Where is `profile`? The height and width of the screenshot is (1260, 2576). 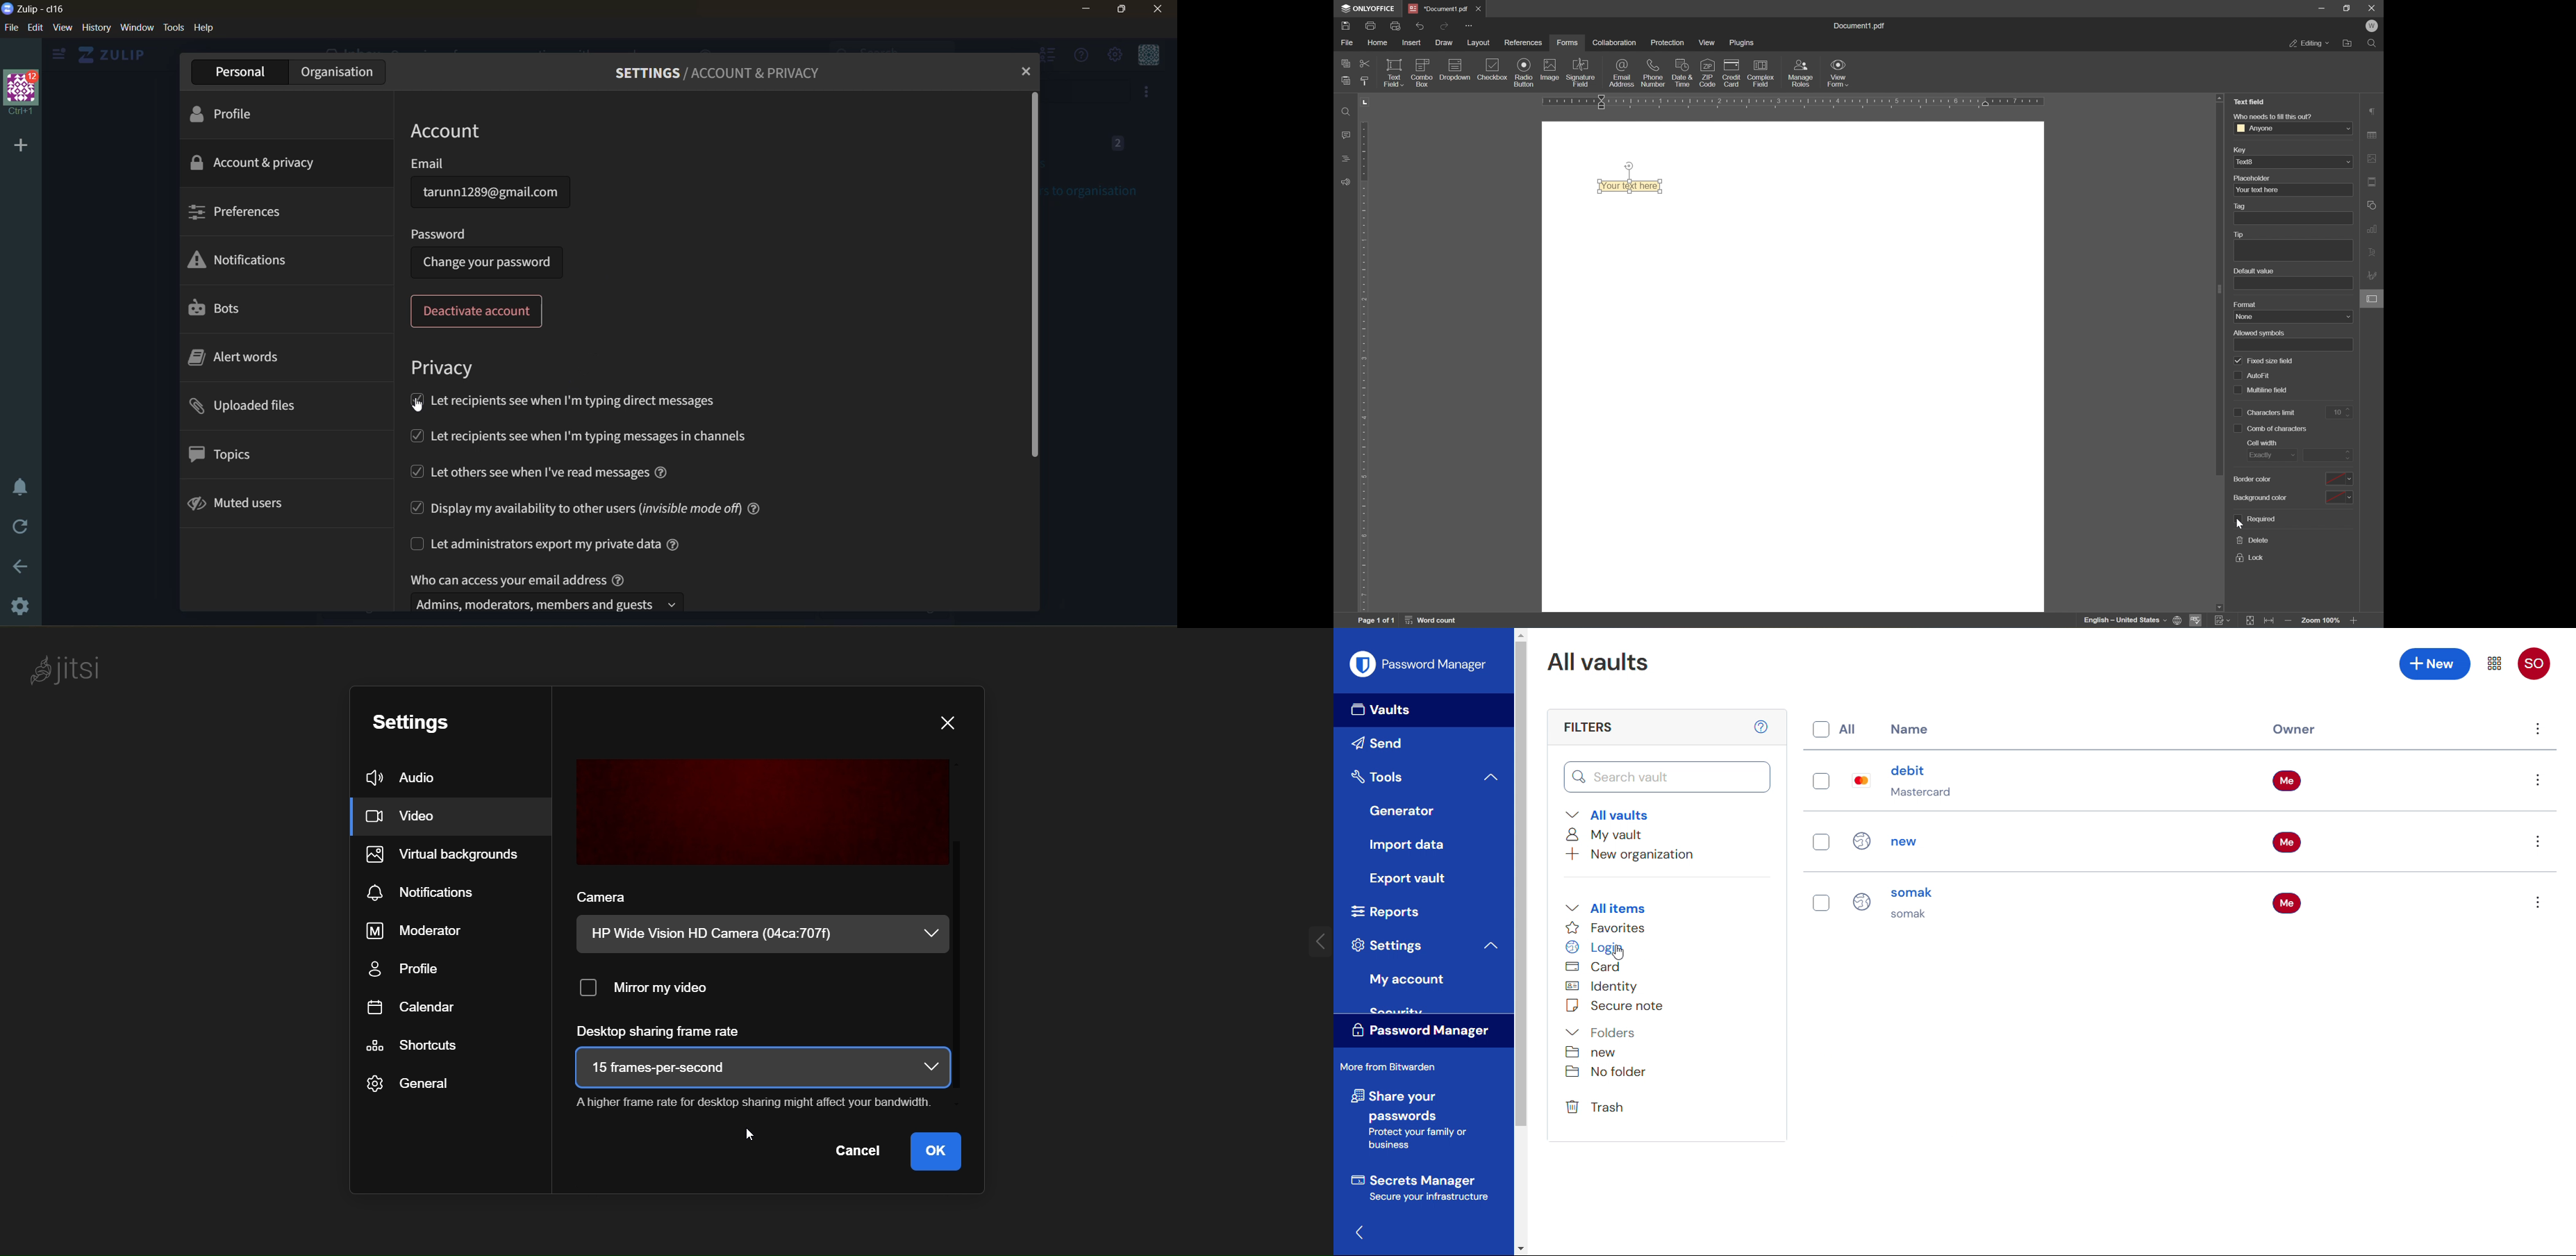
profile is located at coordinates (227, 113).